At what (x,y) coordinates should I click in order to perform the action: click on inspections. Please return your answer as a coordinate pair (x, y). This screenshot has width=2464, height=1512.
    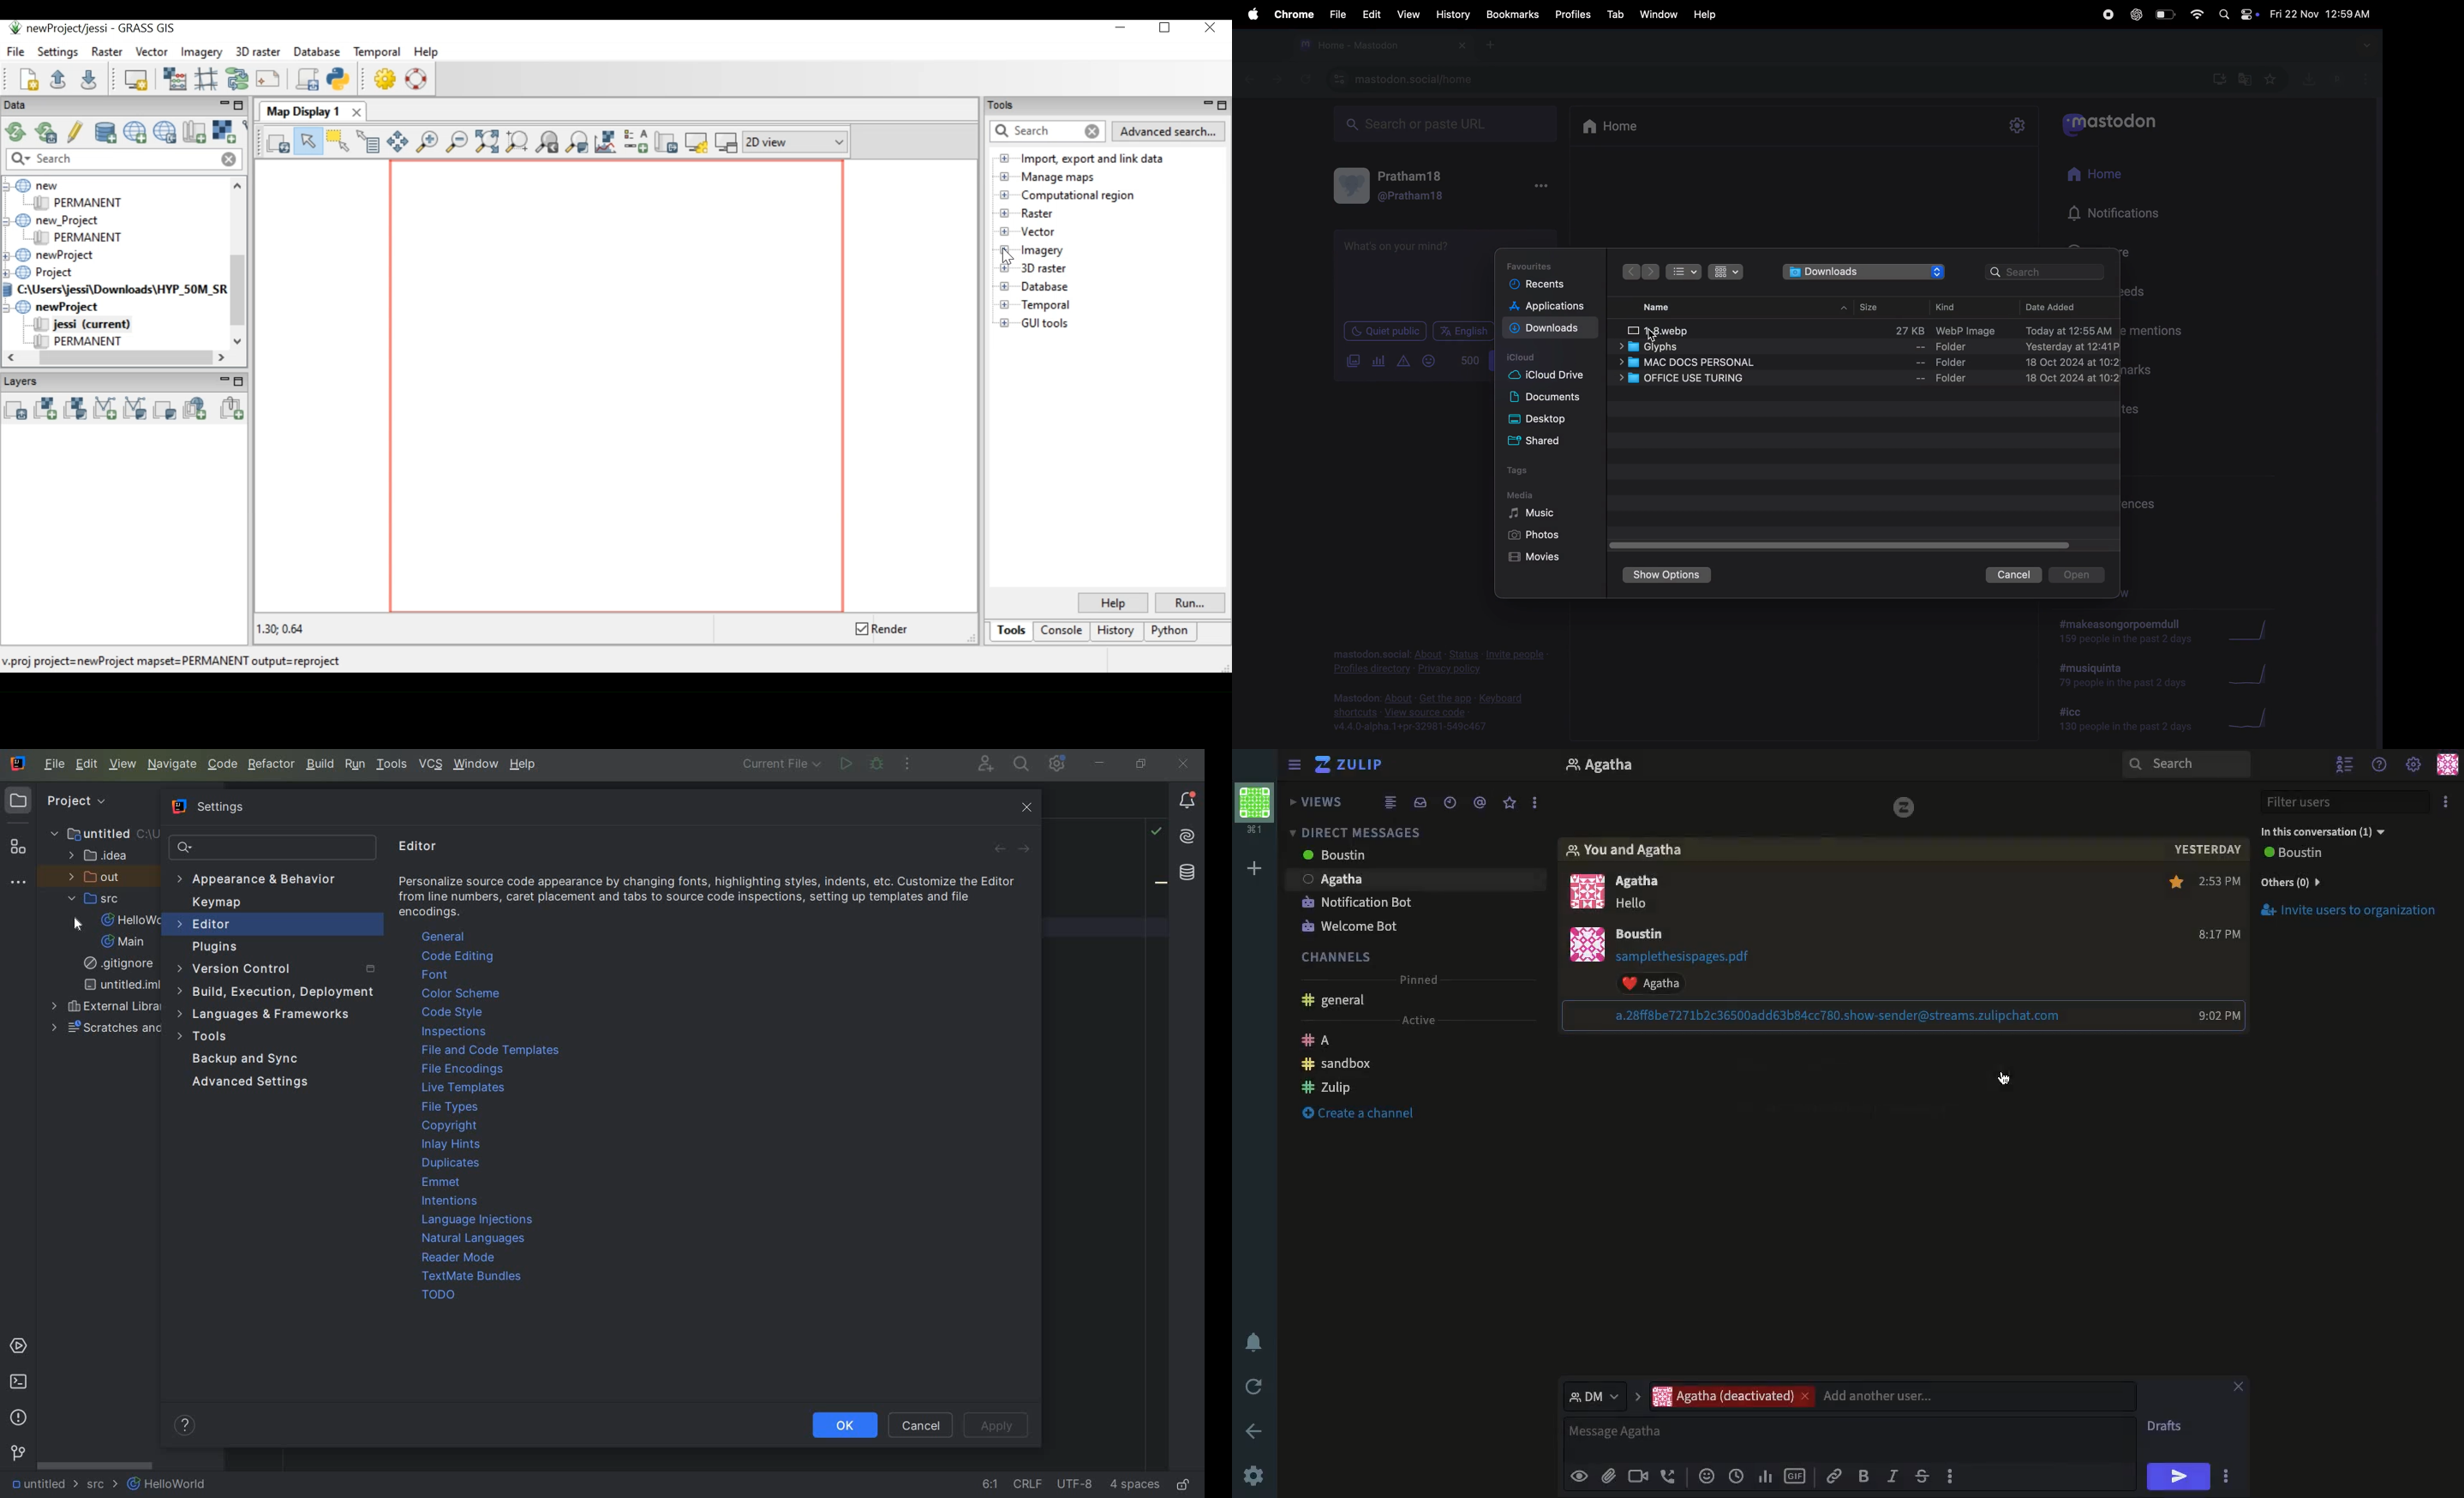
    Looking at the image, I should click on (455, 1032).